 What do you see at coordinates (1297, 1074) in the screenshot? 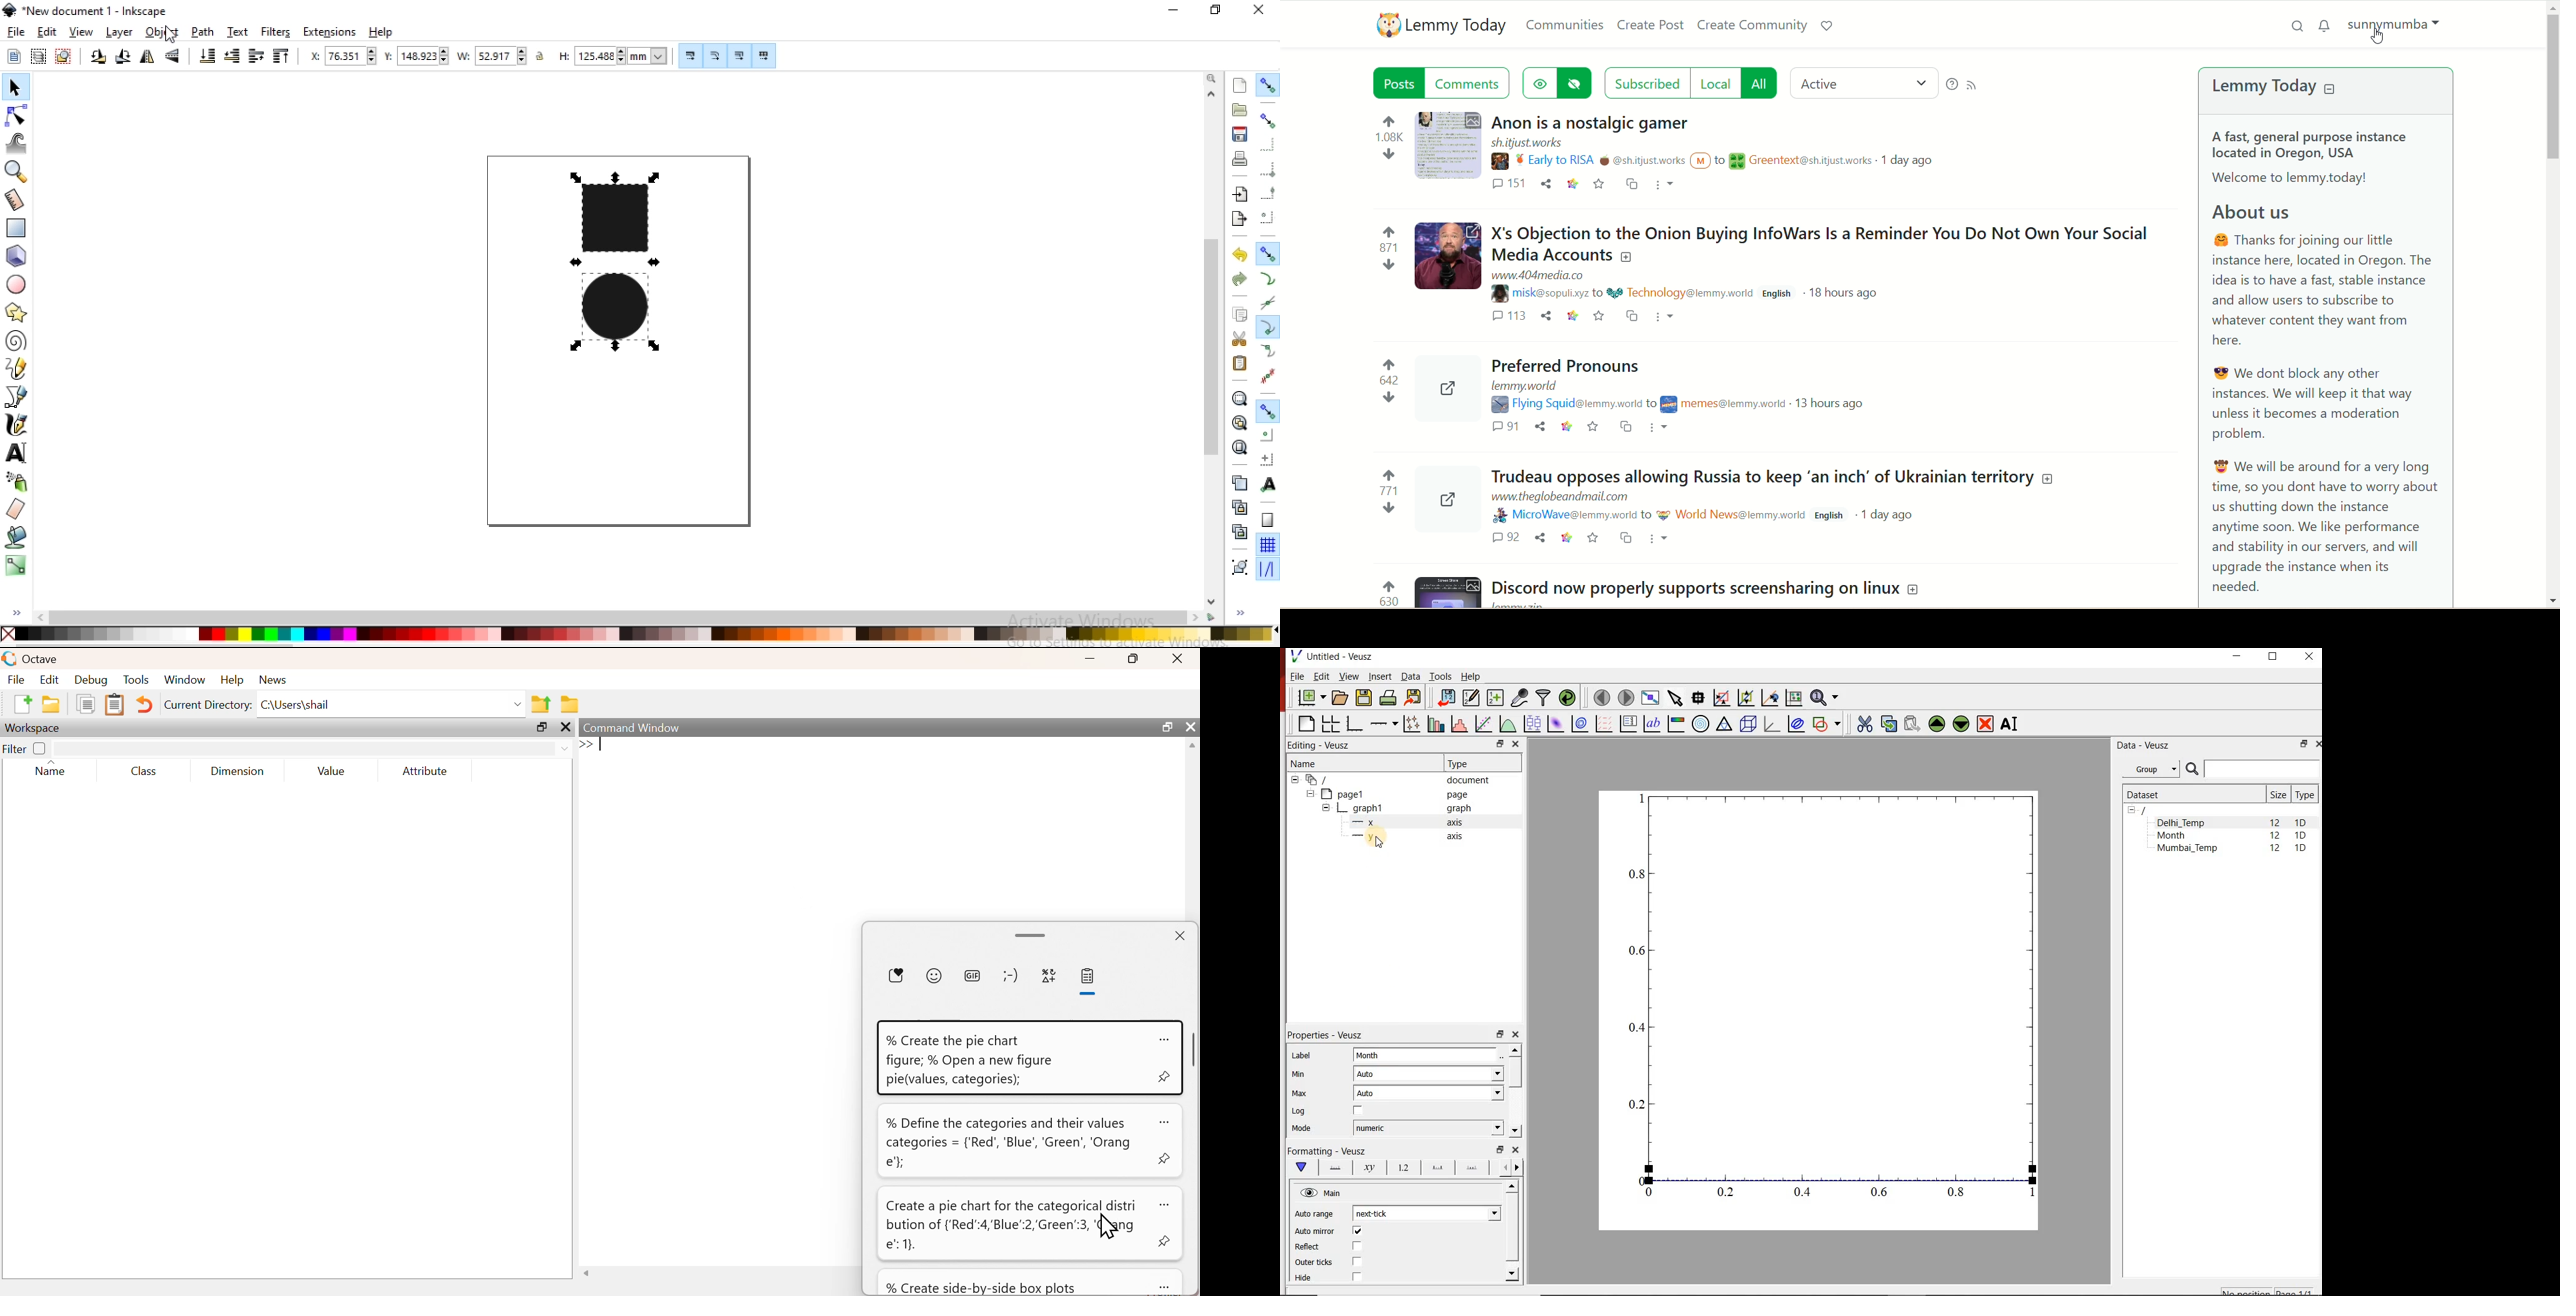
I see `Min` at bounding box center [1297, 1074].